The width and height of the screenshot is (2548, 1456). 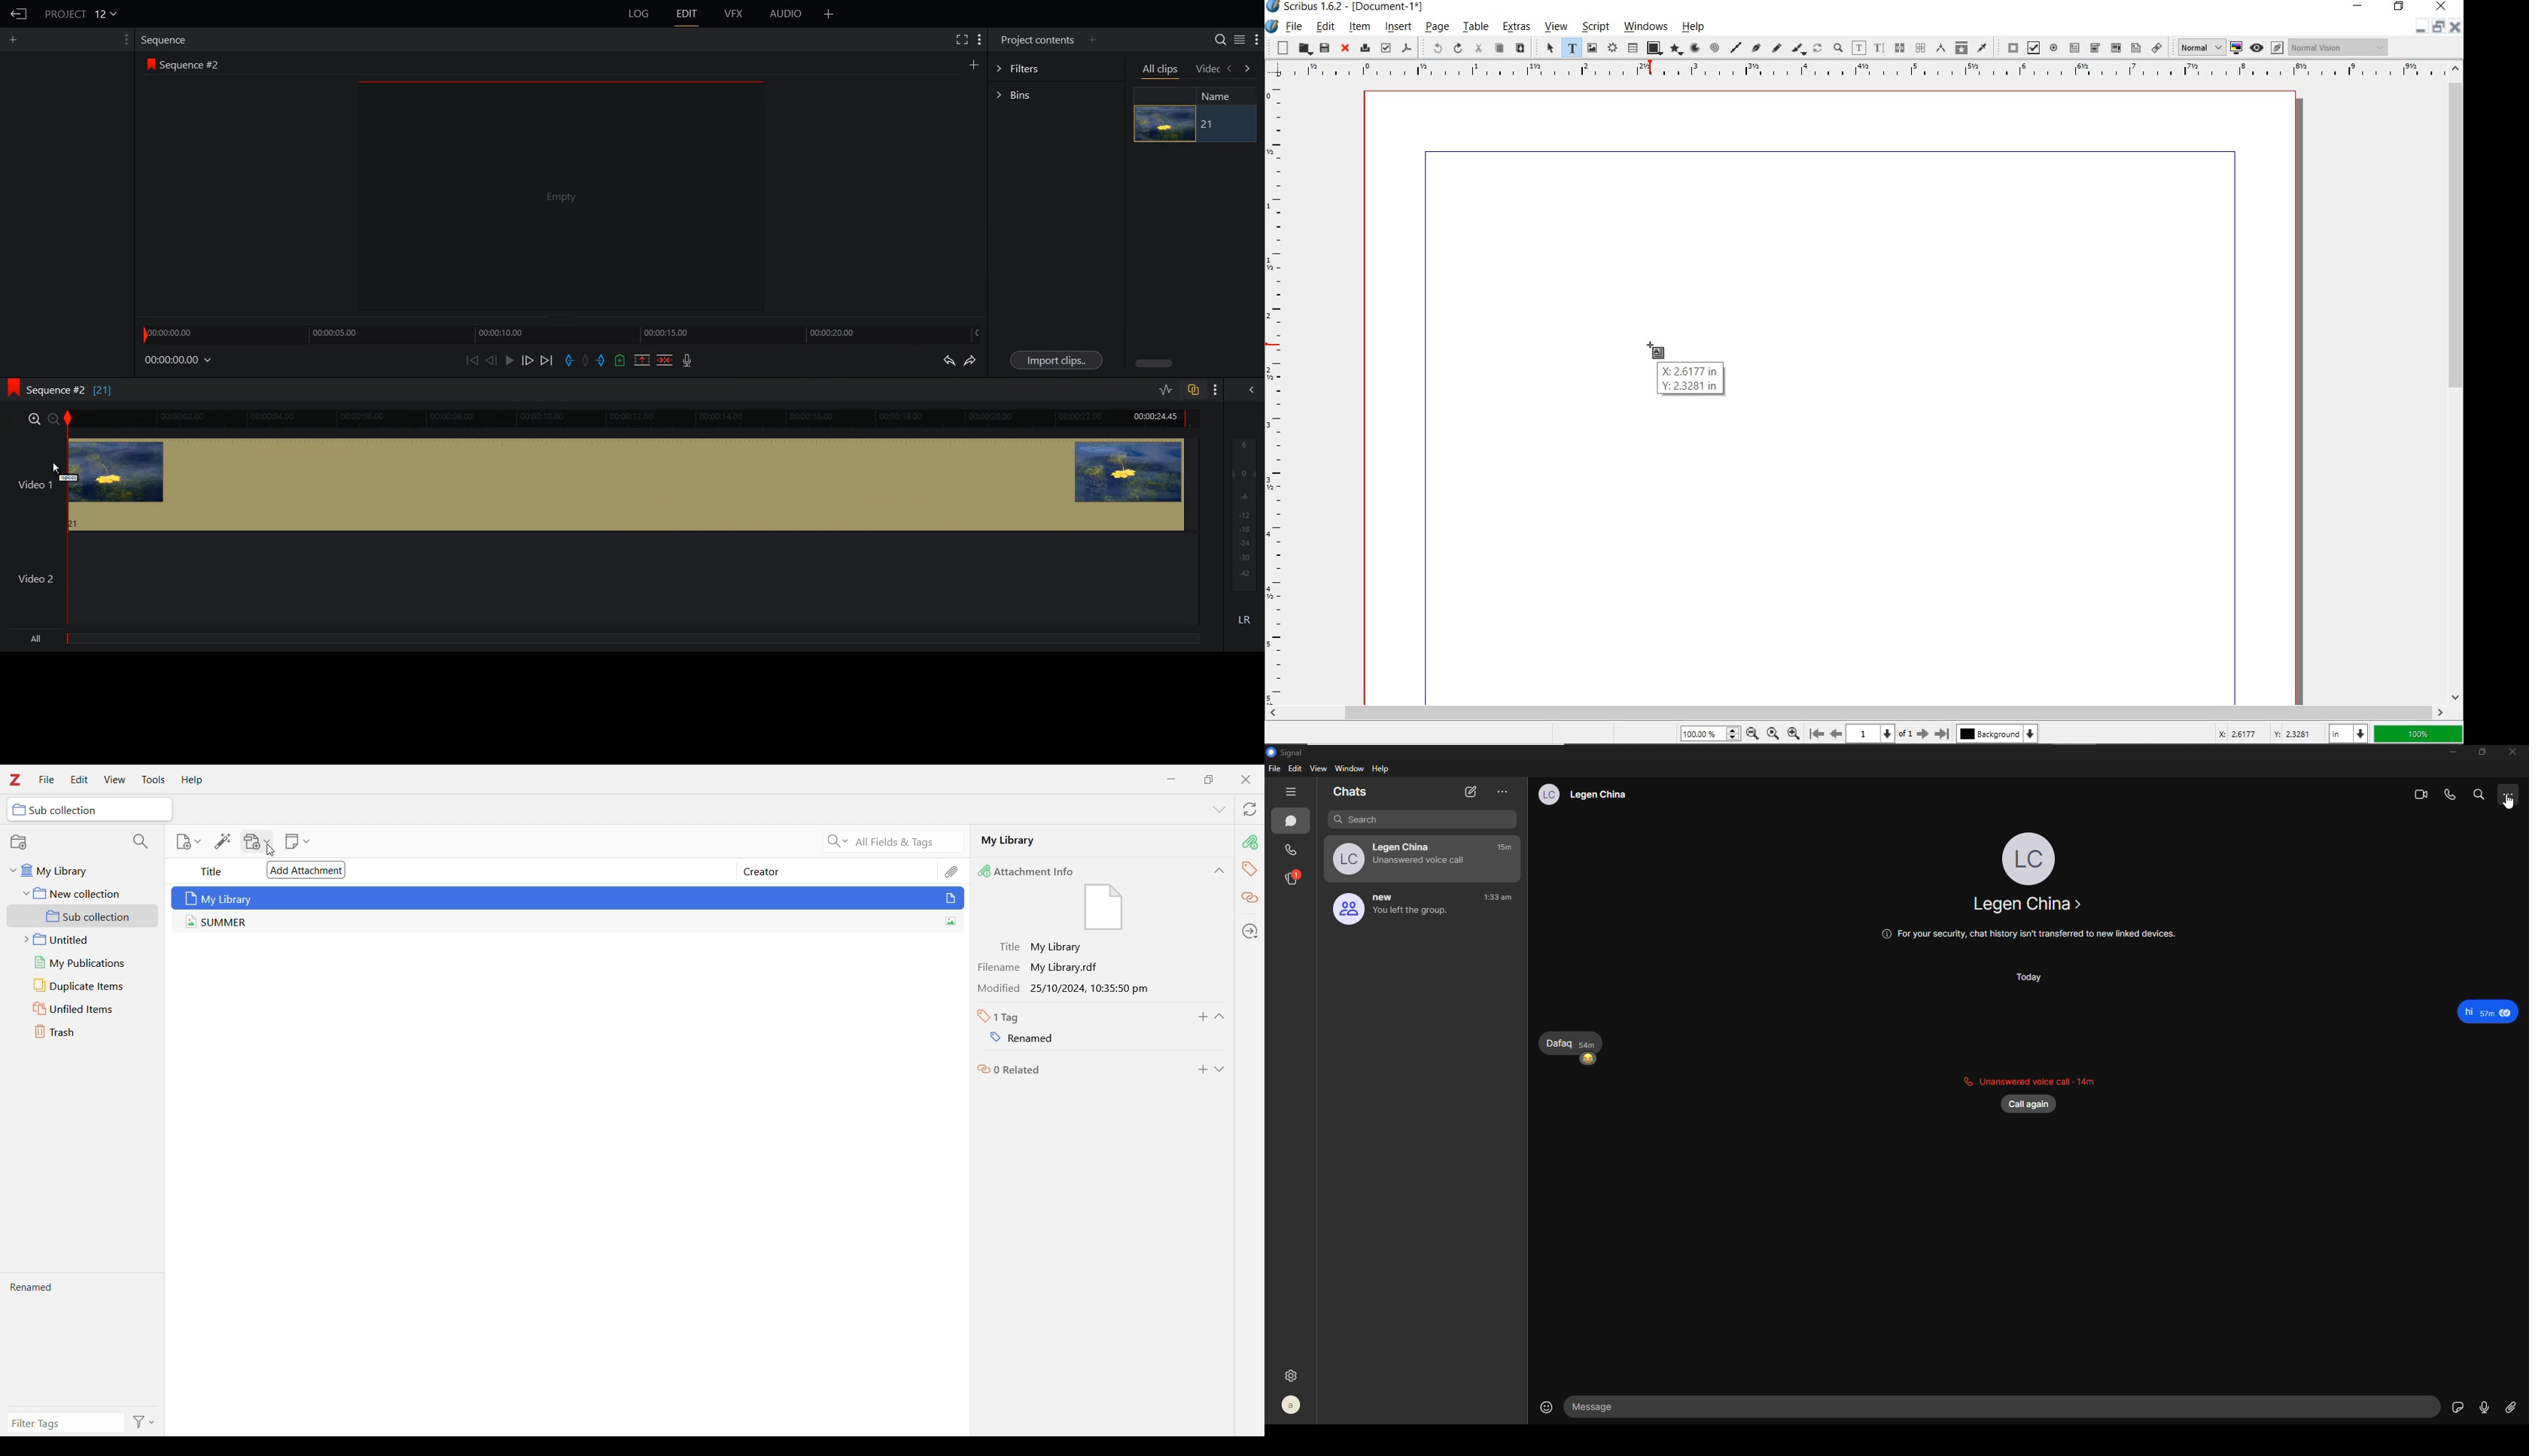 I want to click on Toggle Audio editing, so click(x=1166, y=389).